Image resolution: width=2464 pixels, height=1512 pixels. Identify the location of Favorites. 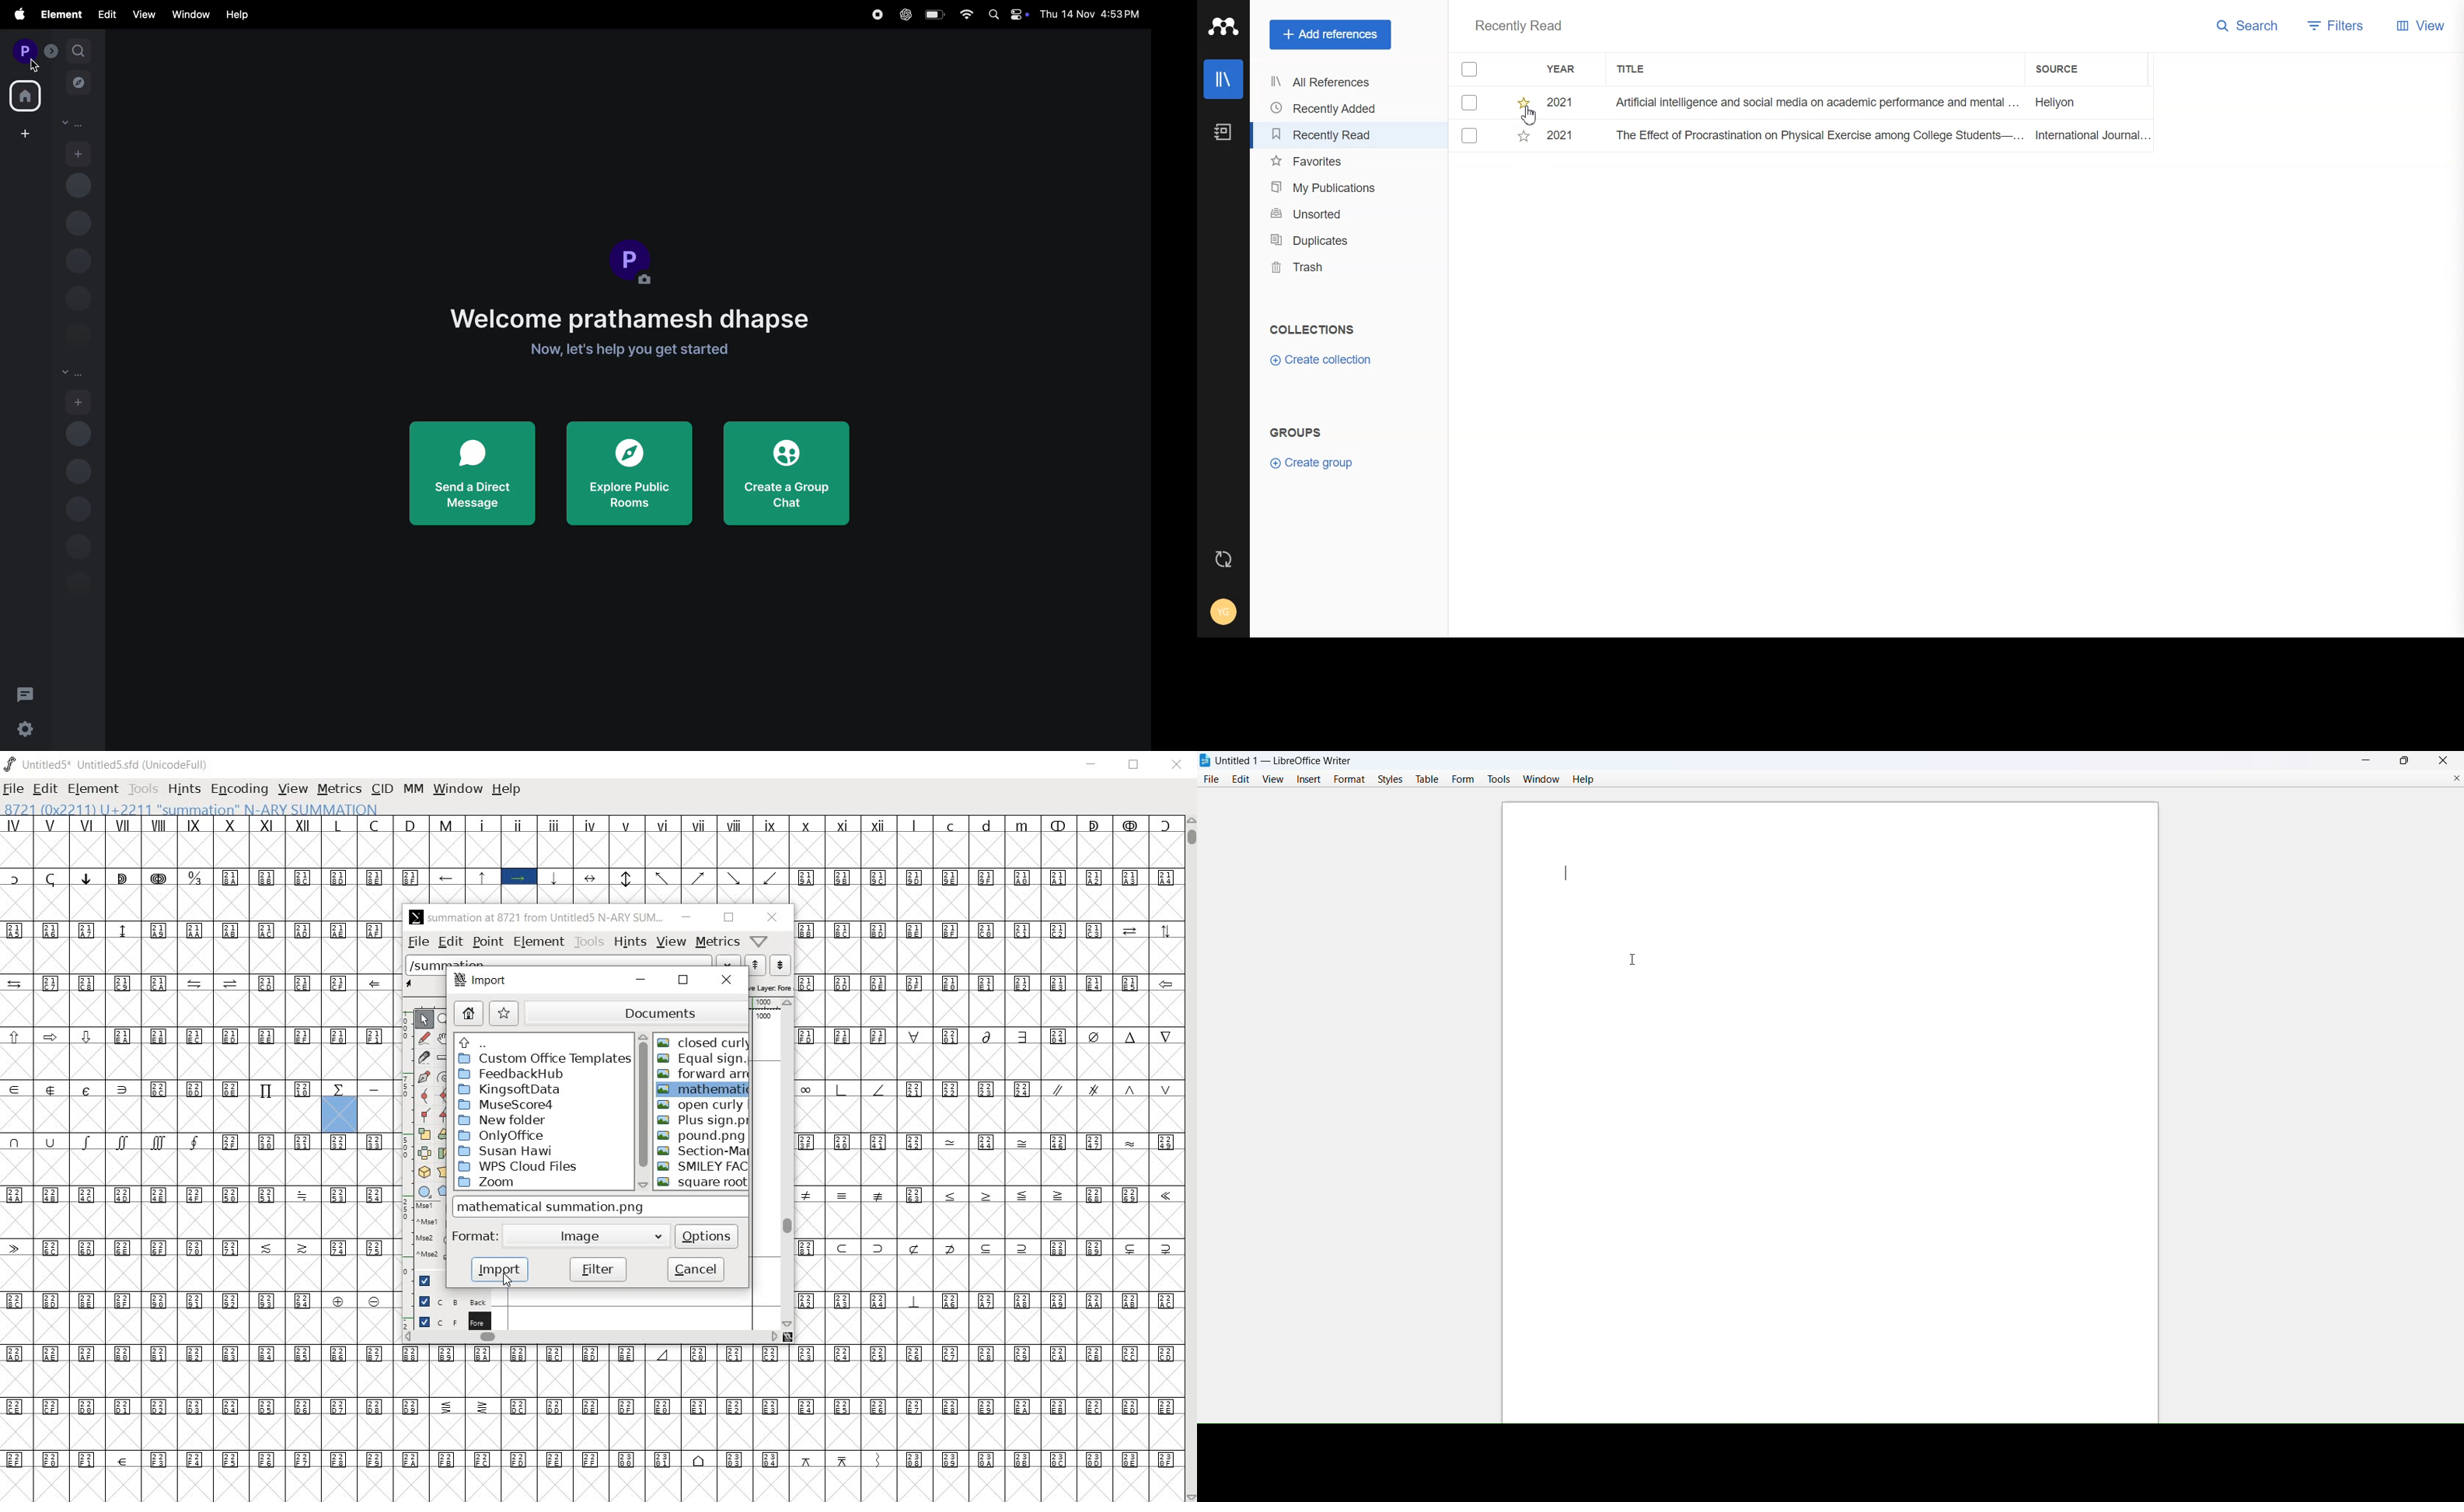
(1327, 160).